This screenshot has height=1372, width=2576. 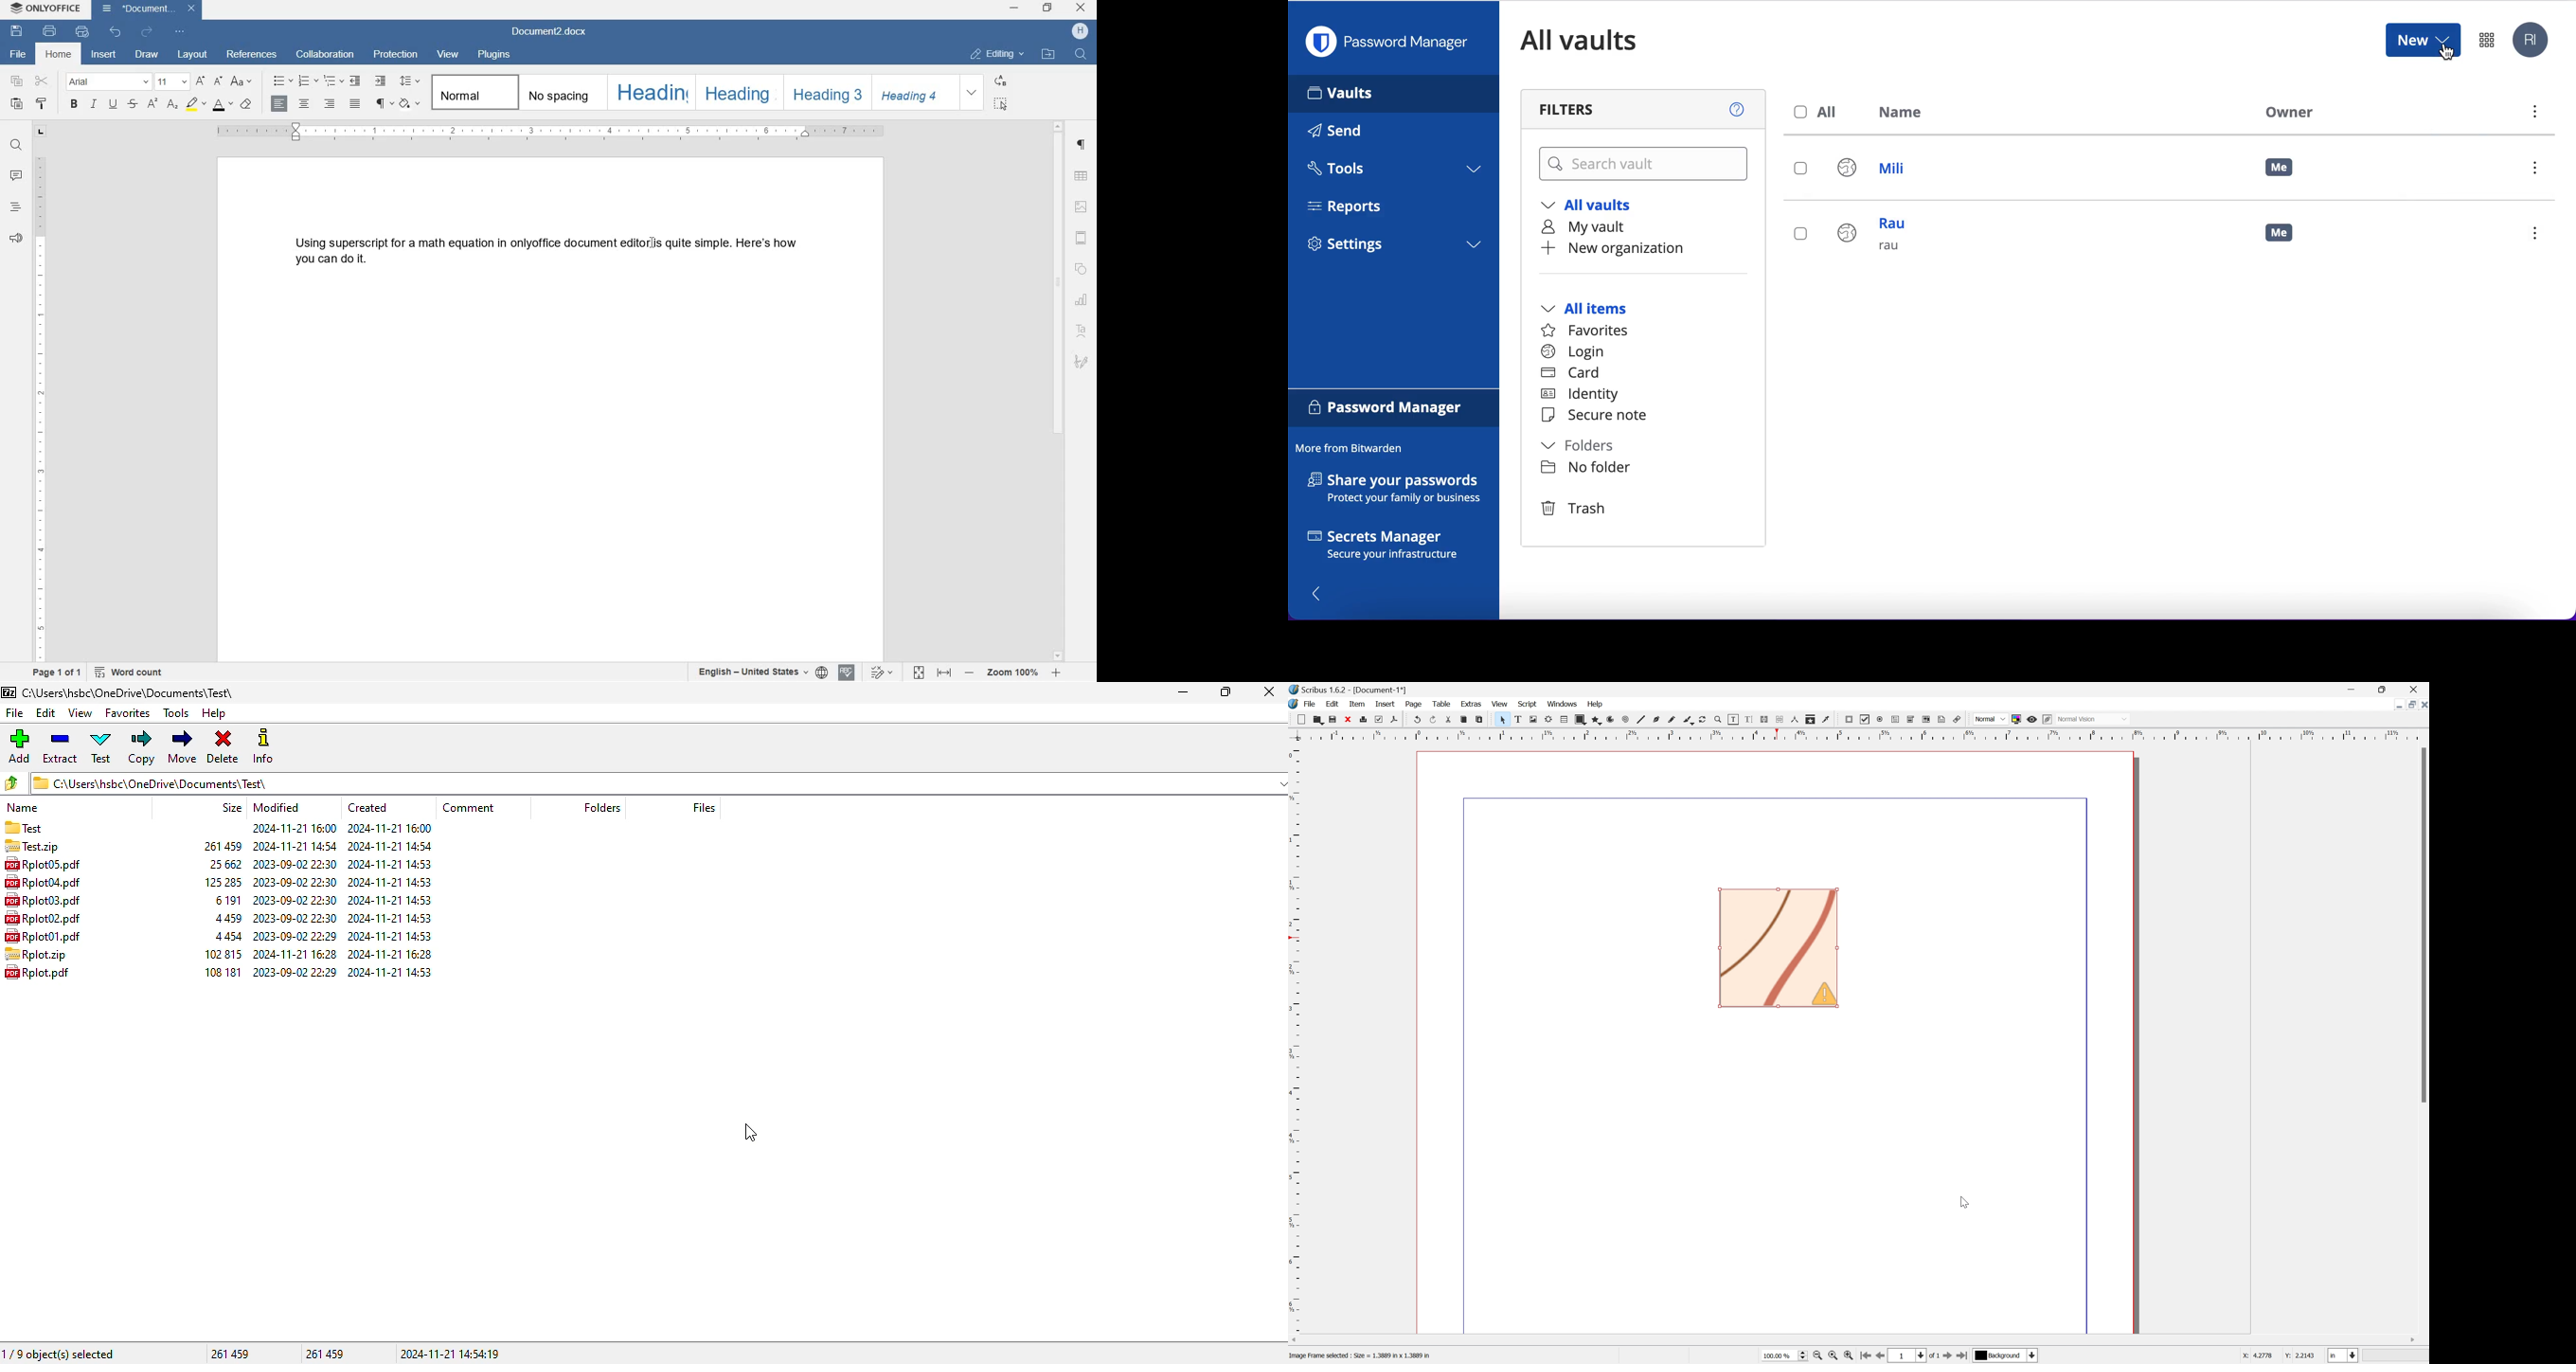 What do you see at coordinates (1867, 1355) in the screenshot?
I see `First Page` at bounding box center [1867, 1355].